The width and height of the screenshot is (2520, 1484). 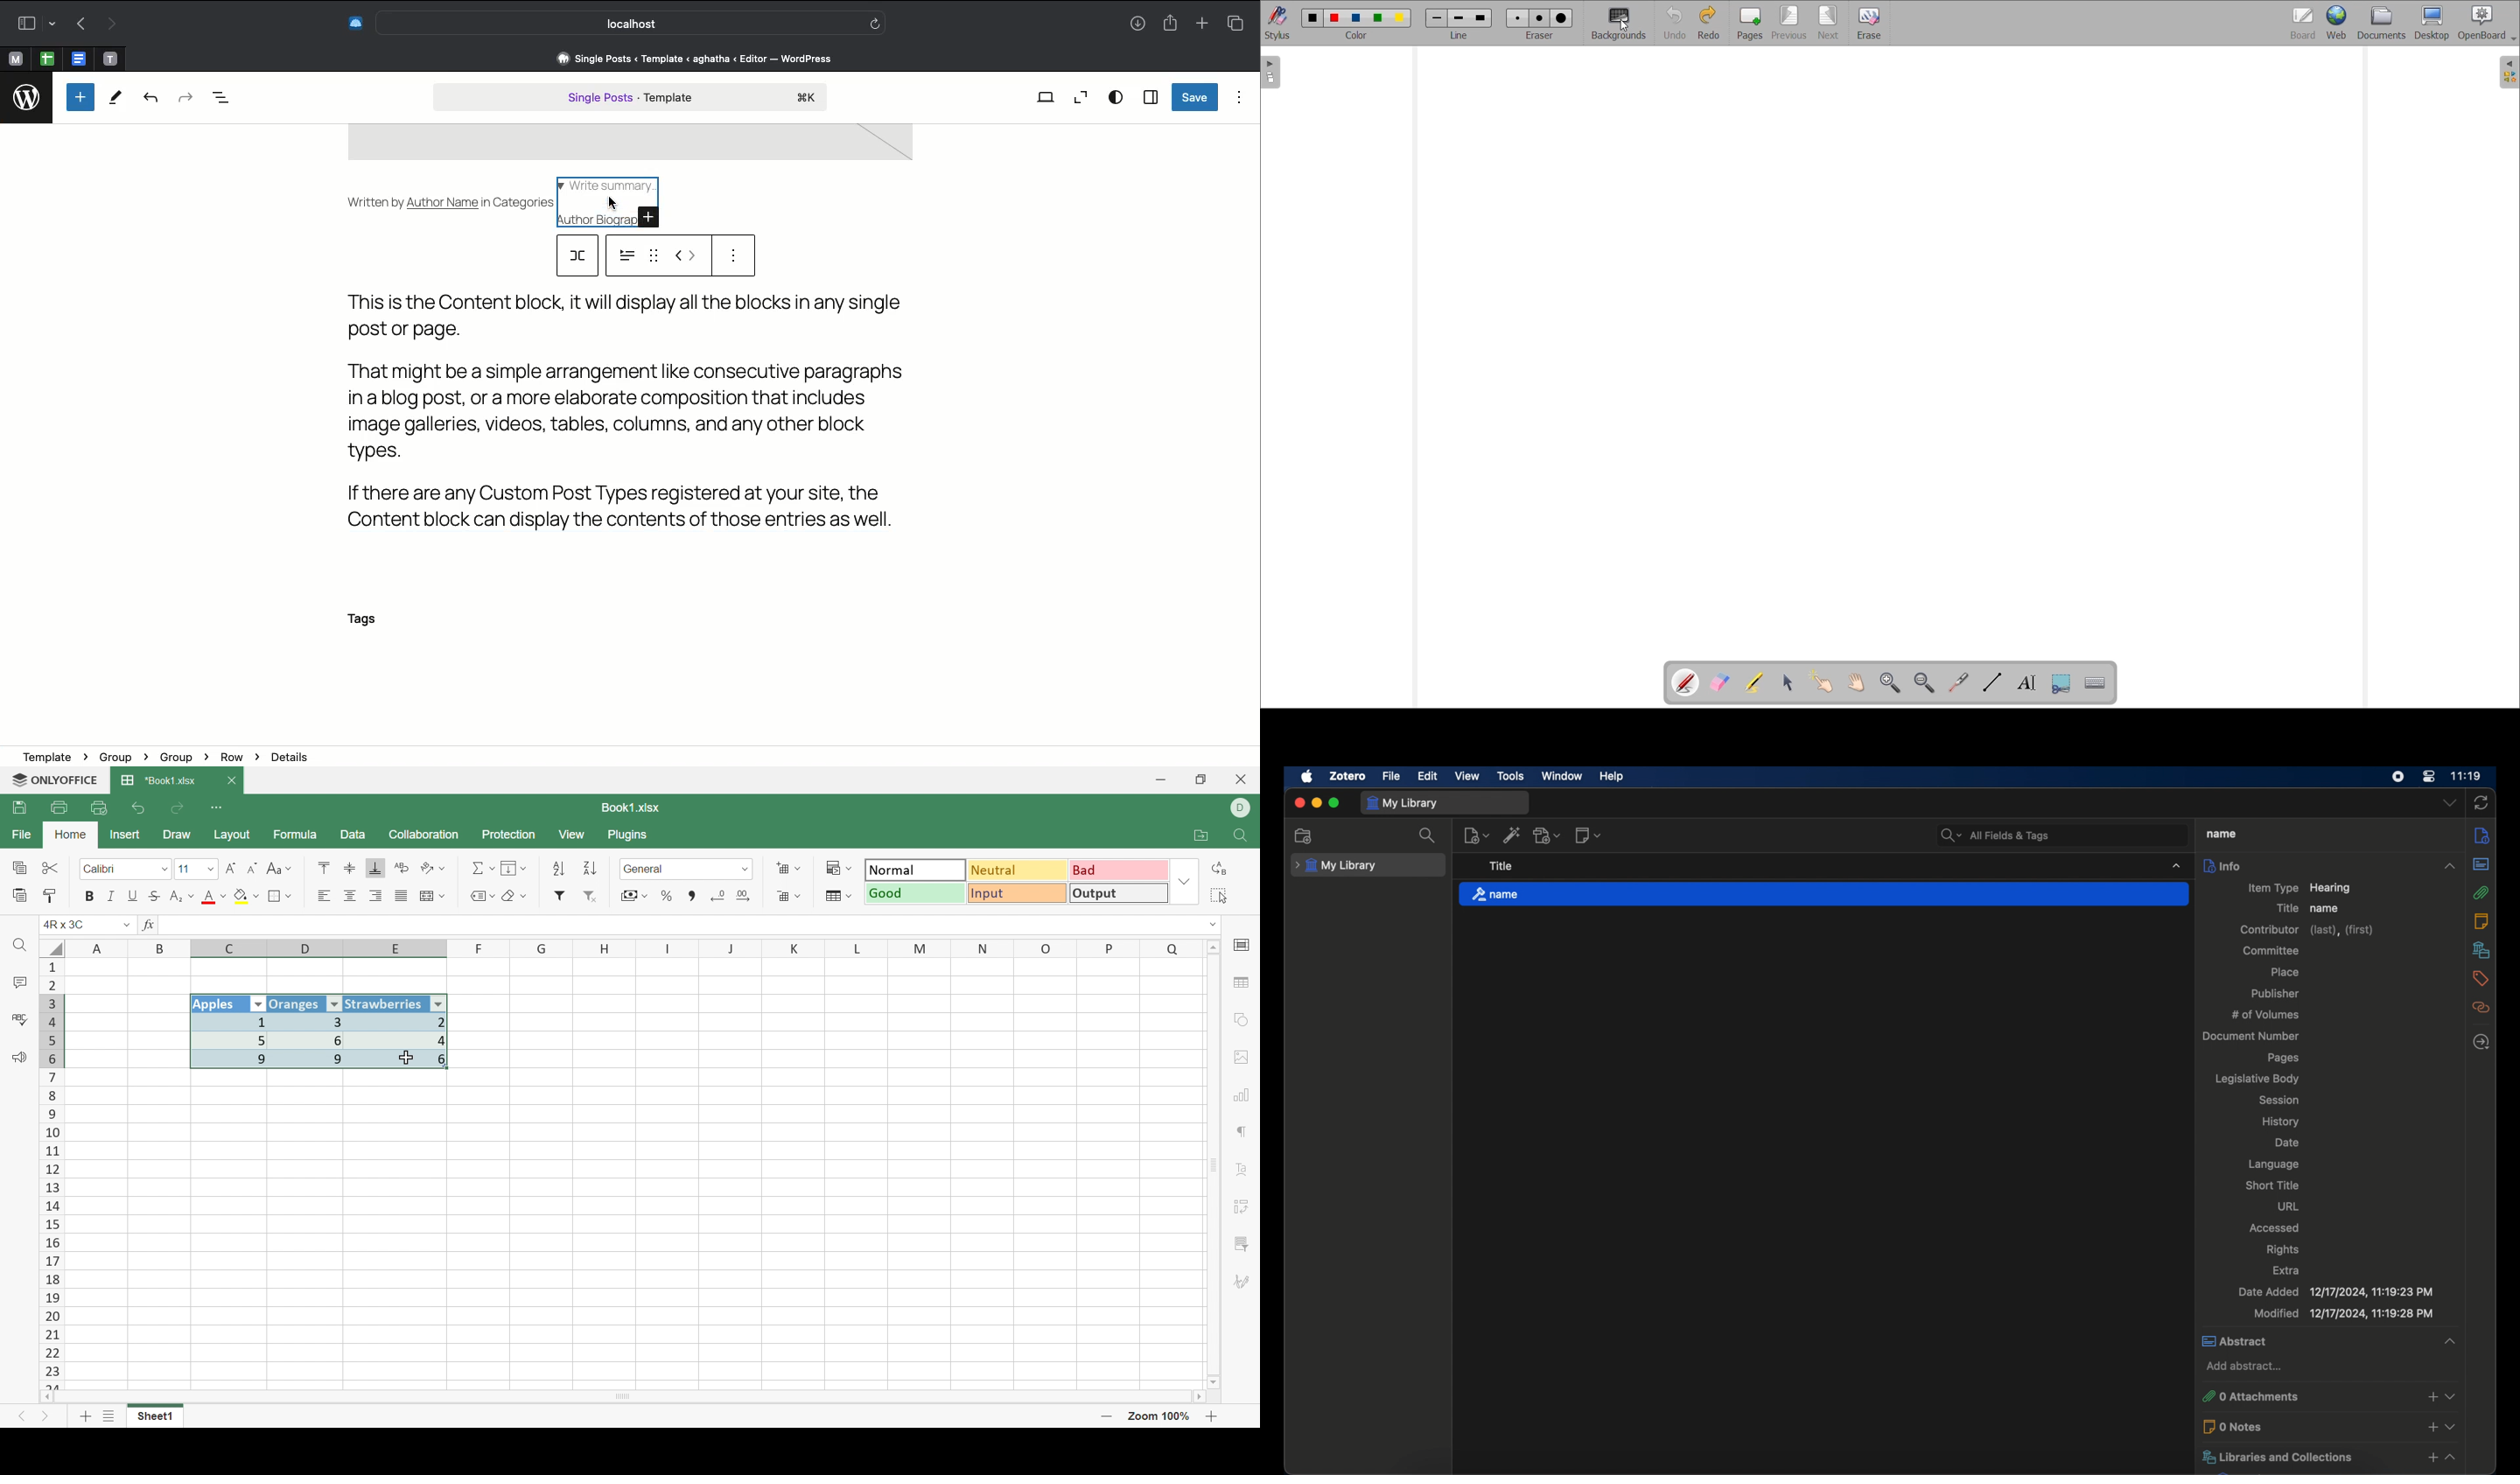 I want to click on 4R x 3C, so click(x=68, y=924).